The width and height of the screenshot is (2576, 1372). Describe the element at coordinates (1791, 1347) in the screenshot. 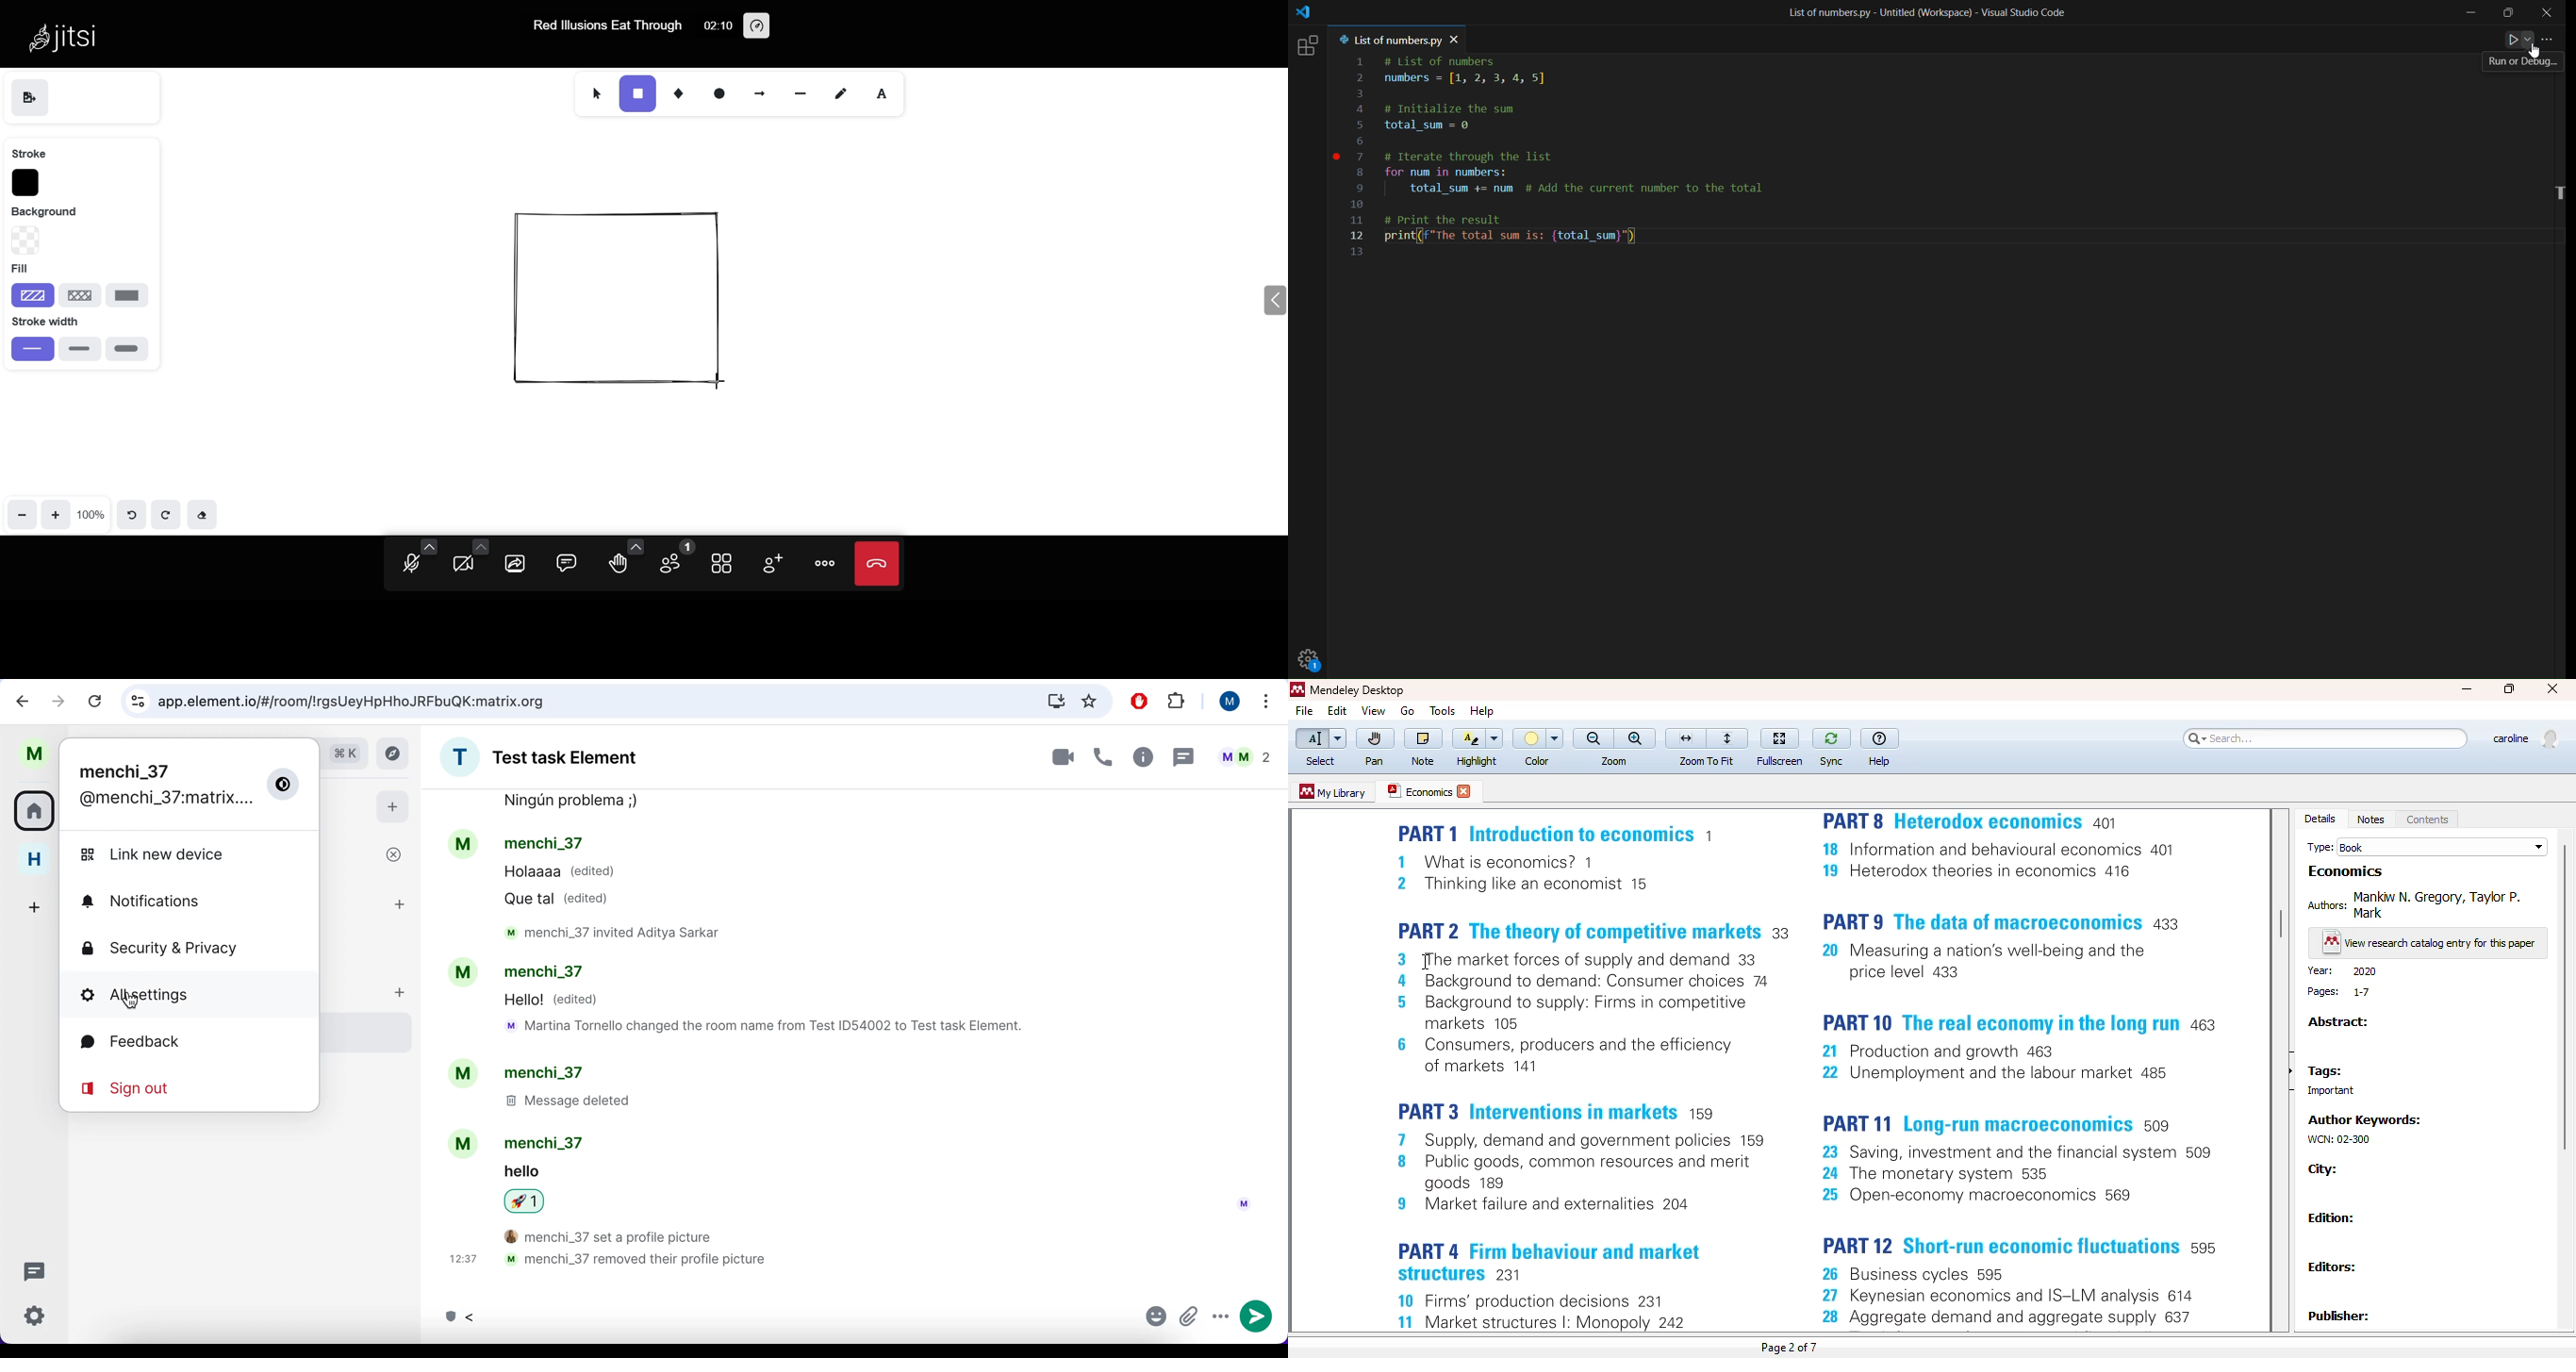

I see `page 2 of 7` at that location.